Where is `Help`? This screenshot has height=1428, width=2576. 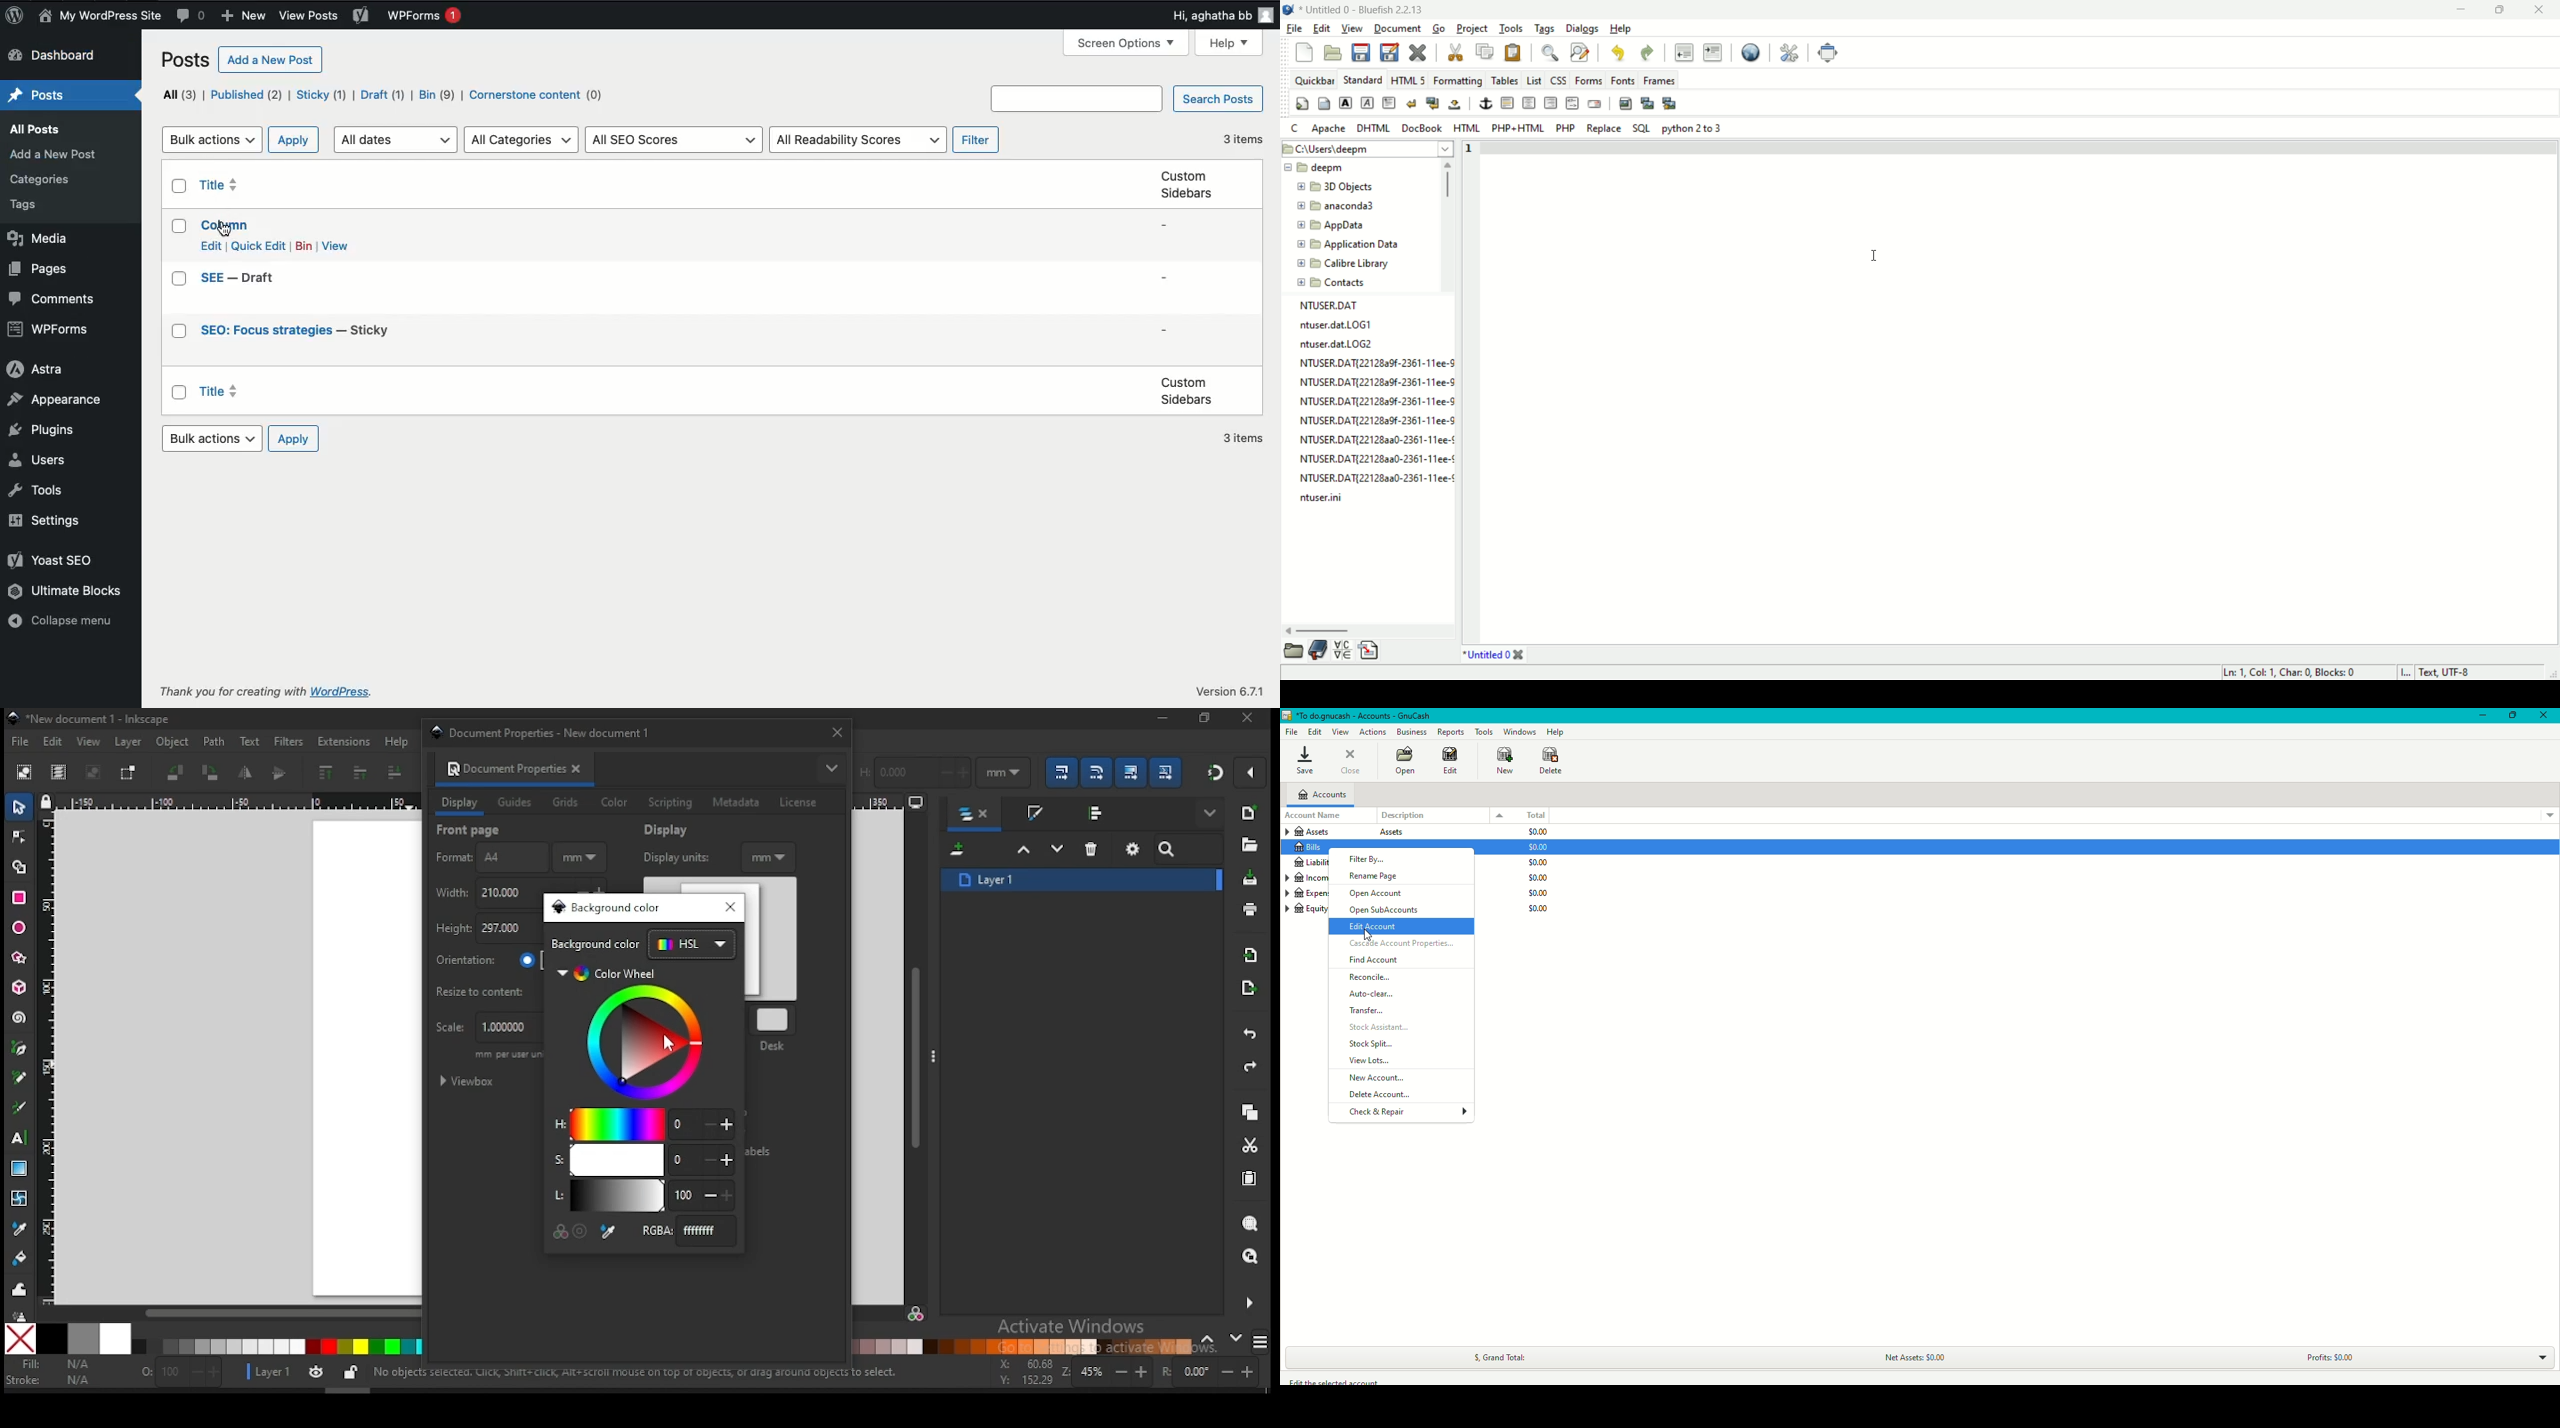 Help is located at coordinates (1556, 733).